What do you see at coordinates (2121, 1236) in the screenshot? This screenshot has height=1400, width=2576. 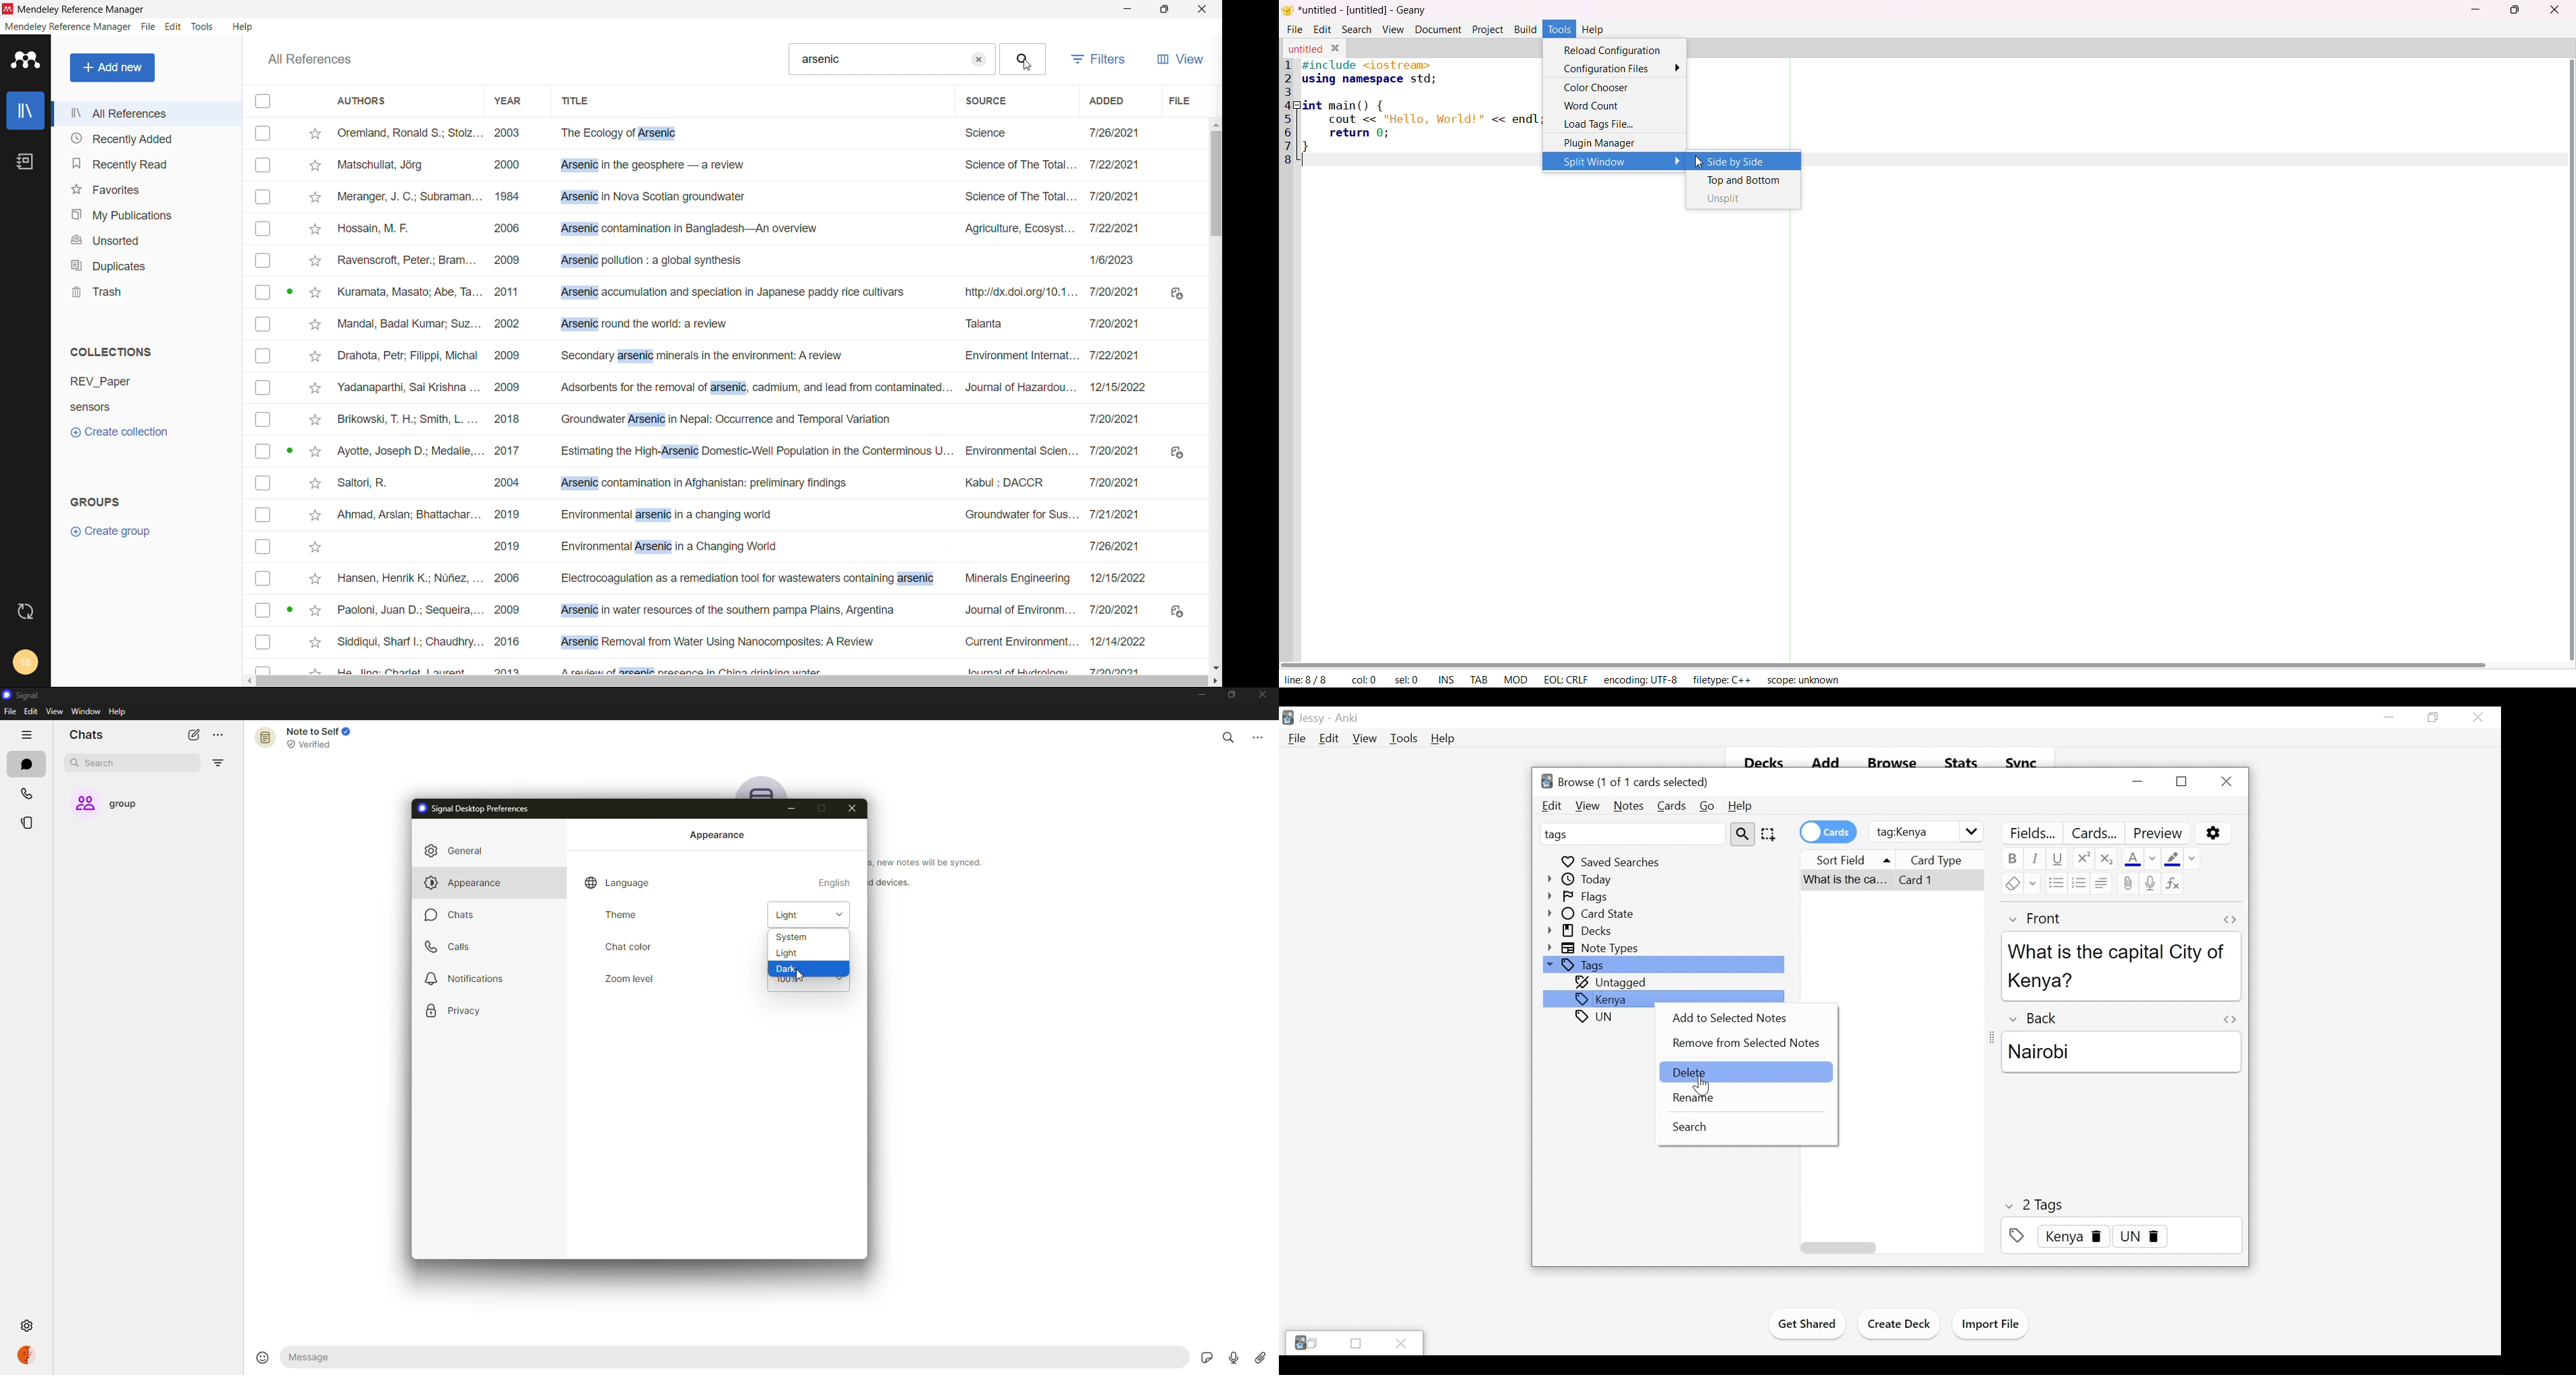 I see `Tags Field` at bounding box center [2121, 1236].